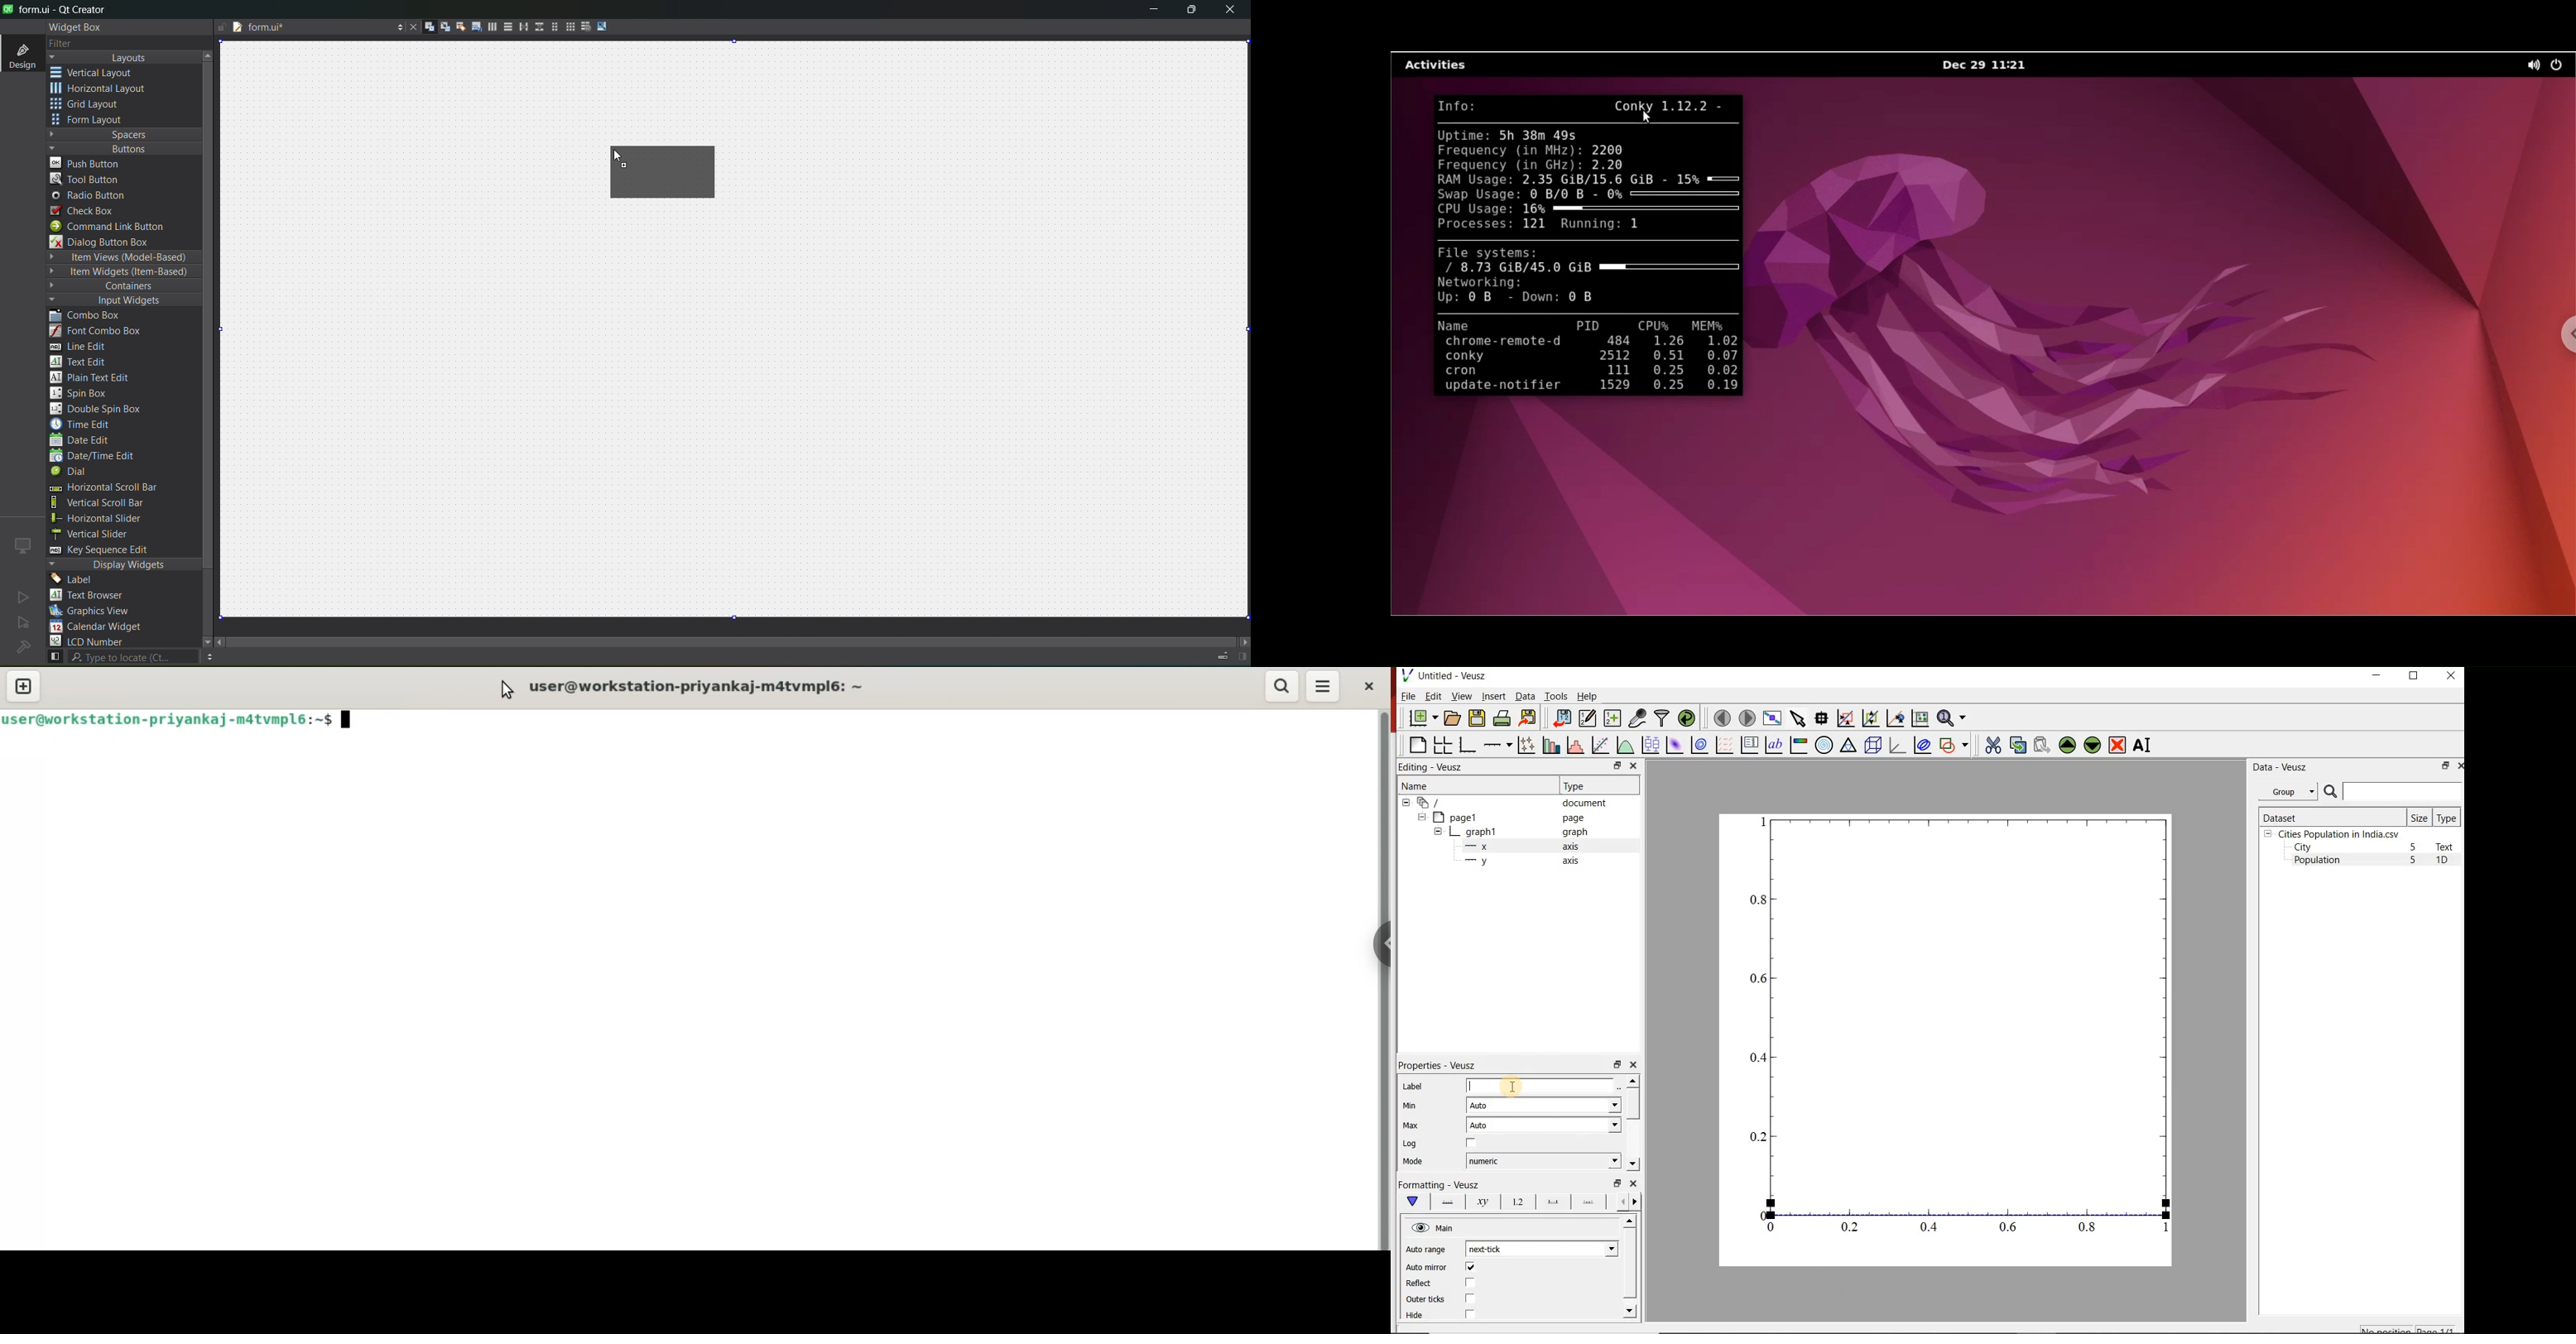  I want to click on lcd number, so click(90, 641).